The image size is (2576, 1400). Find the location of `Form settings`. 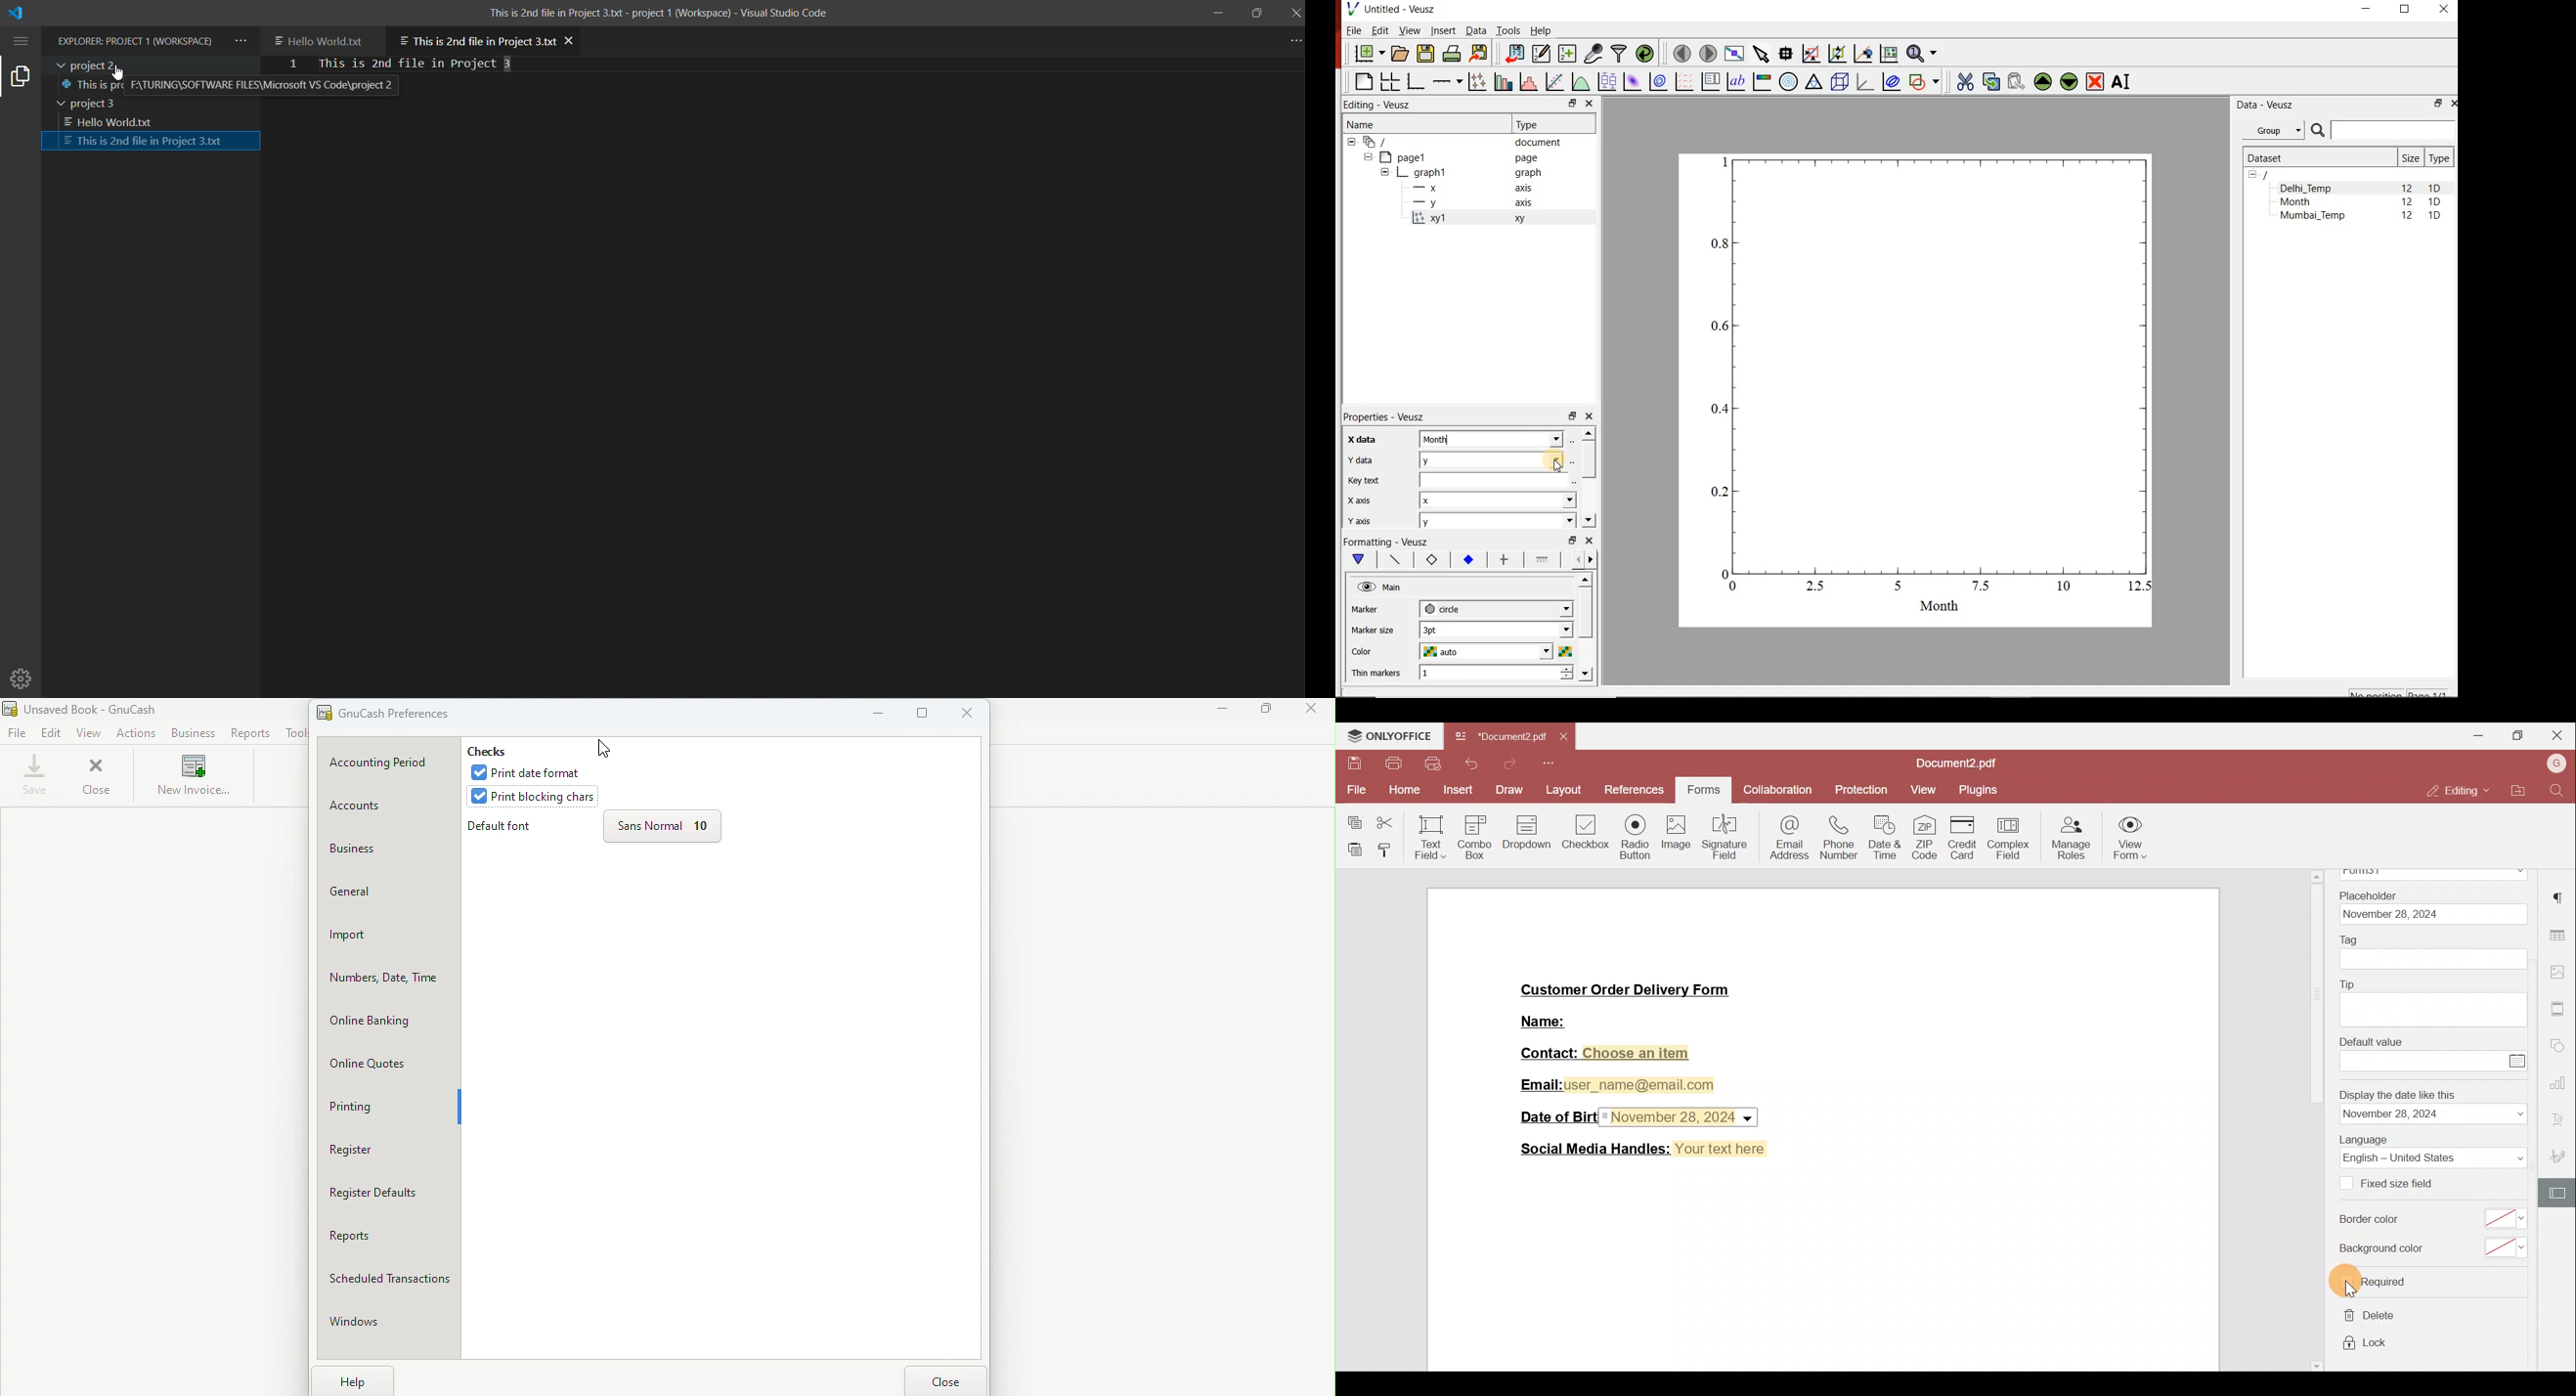

Form settings is located at coordinates (2560, 1195).